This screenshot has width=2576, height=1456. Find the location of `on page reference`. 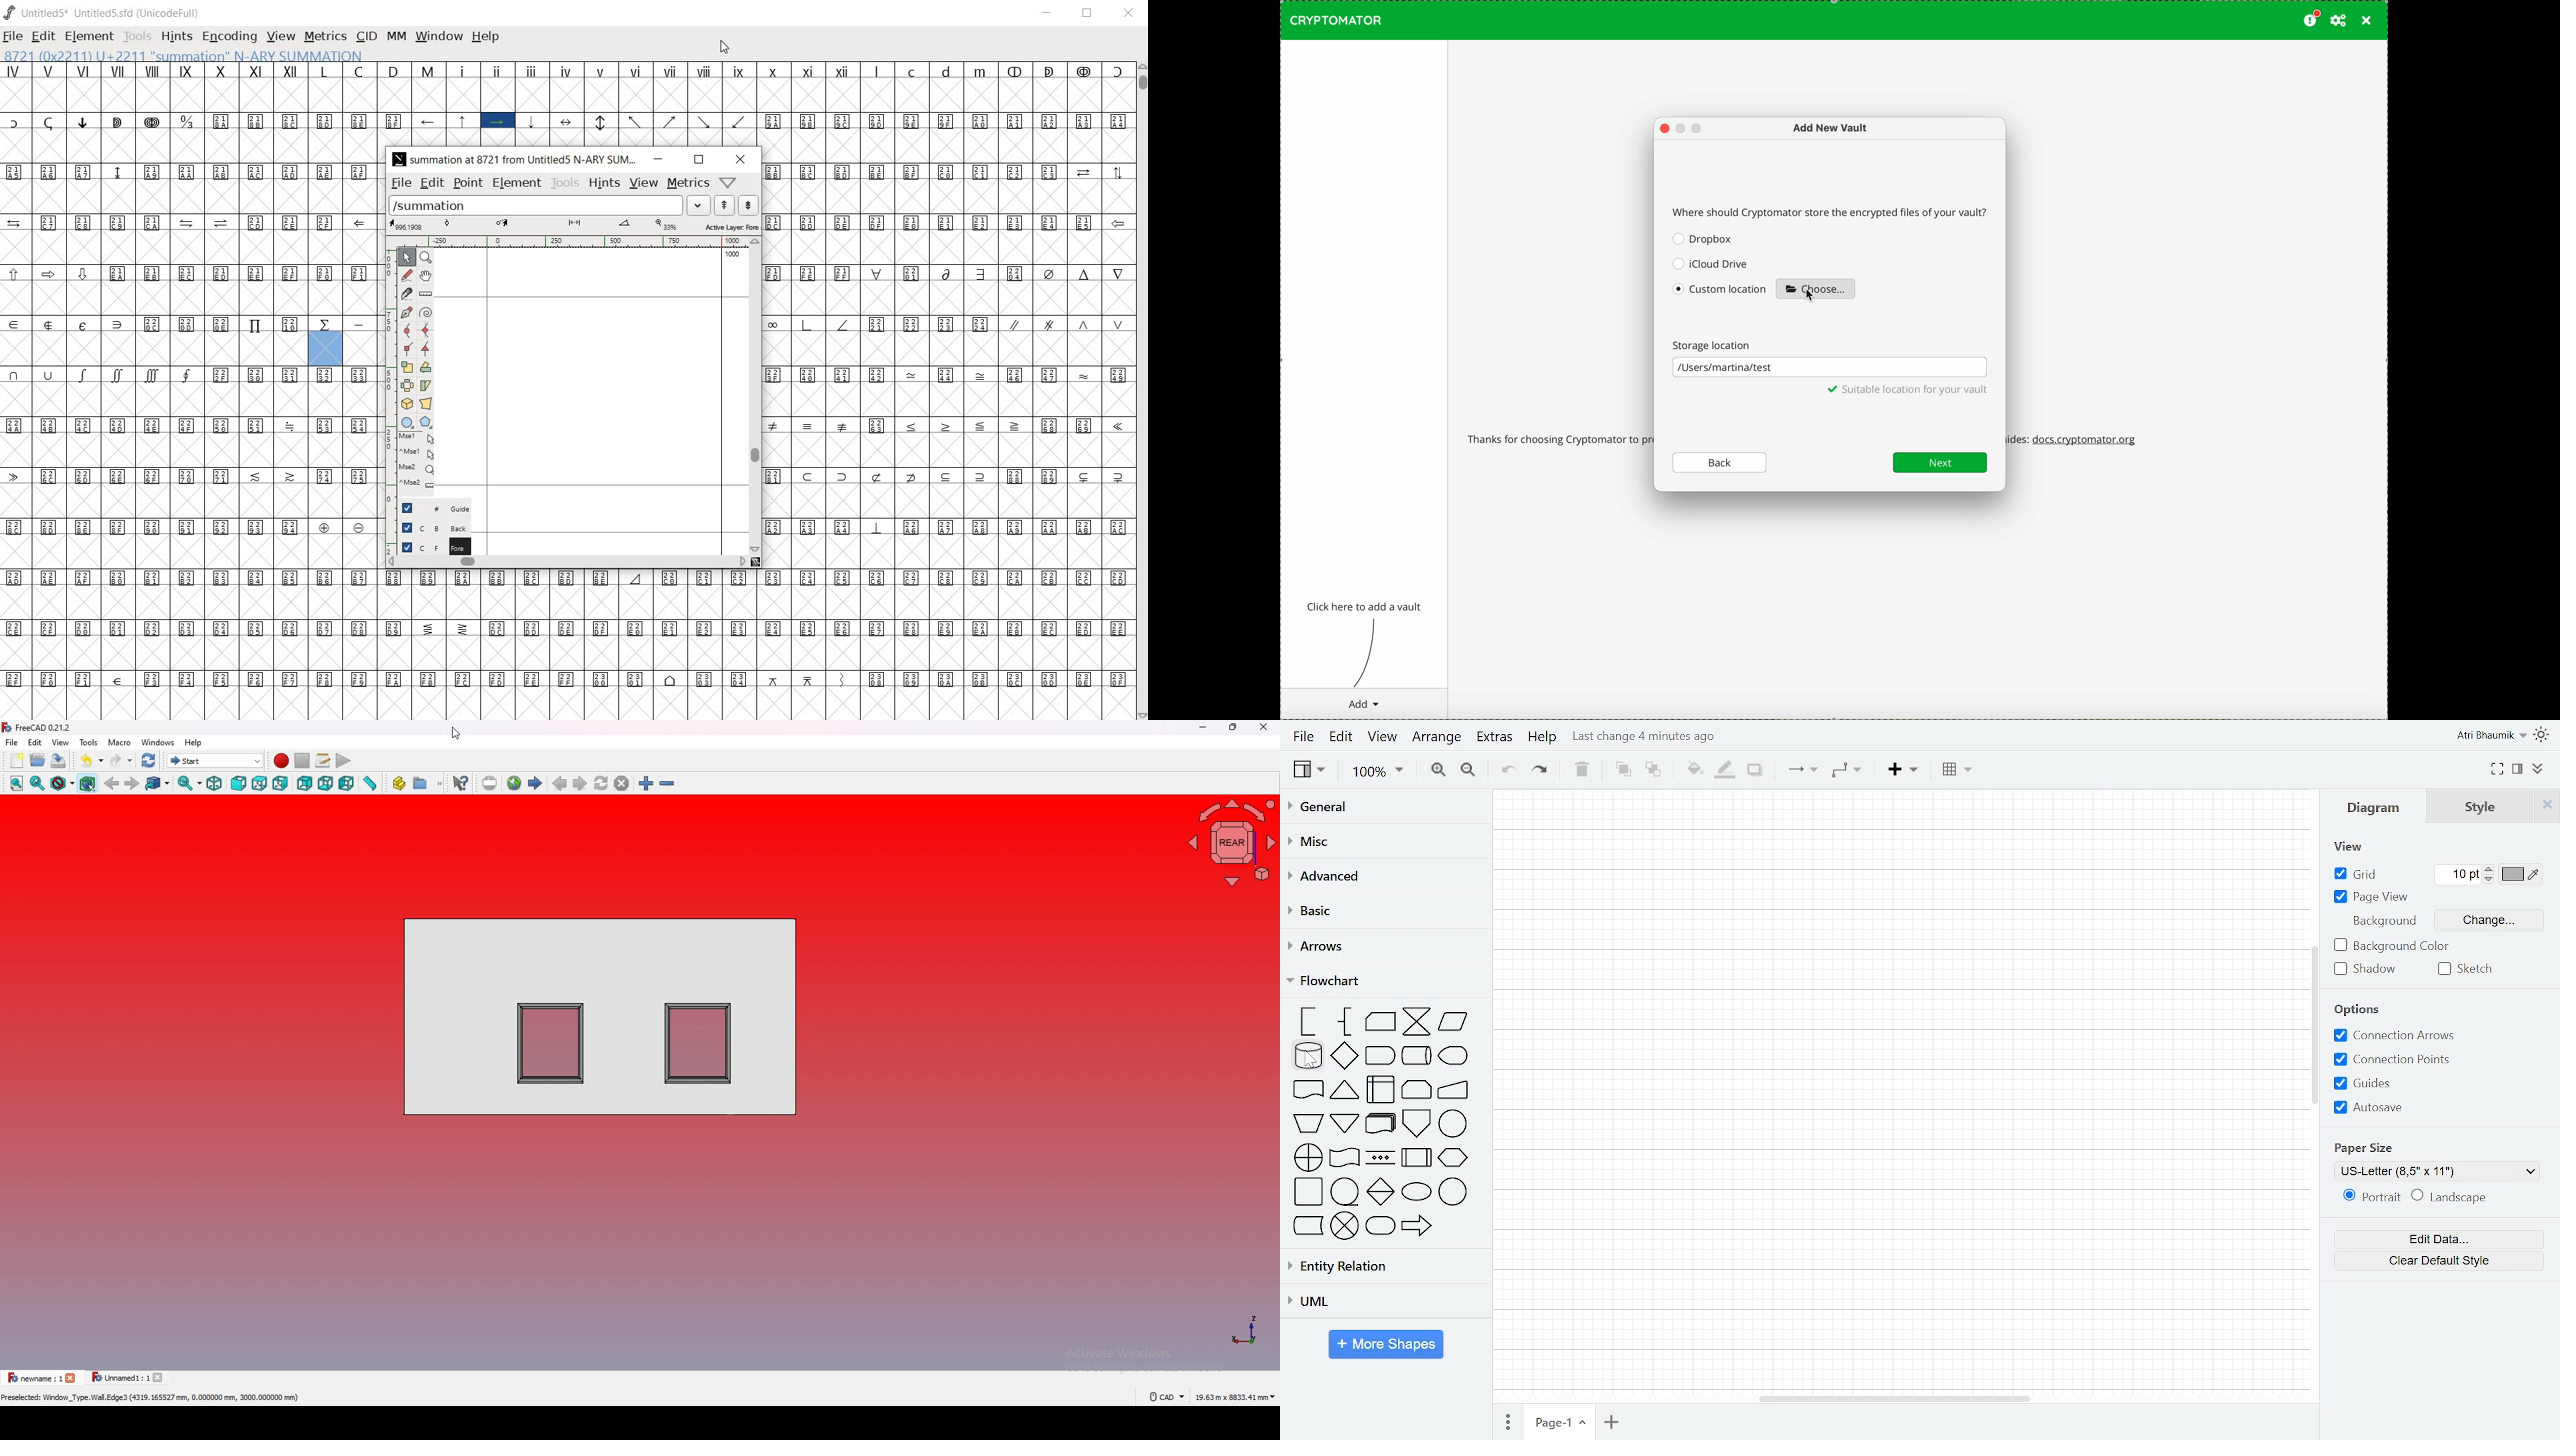

on page reference is located at coordinates (1454, 1125).